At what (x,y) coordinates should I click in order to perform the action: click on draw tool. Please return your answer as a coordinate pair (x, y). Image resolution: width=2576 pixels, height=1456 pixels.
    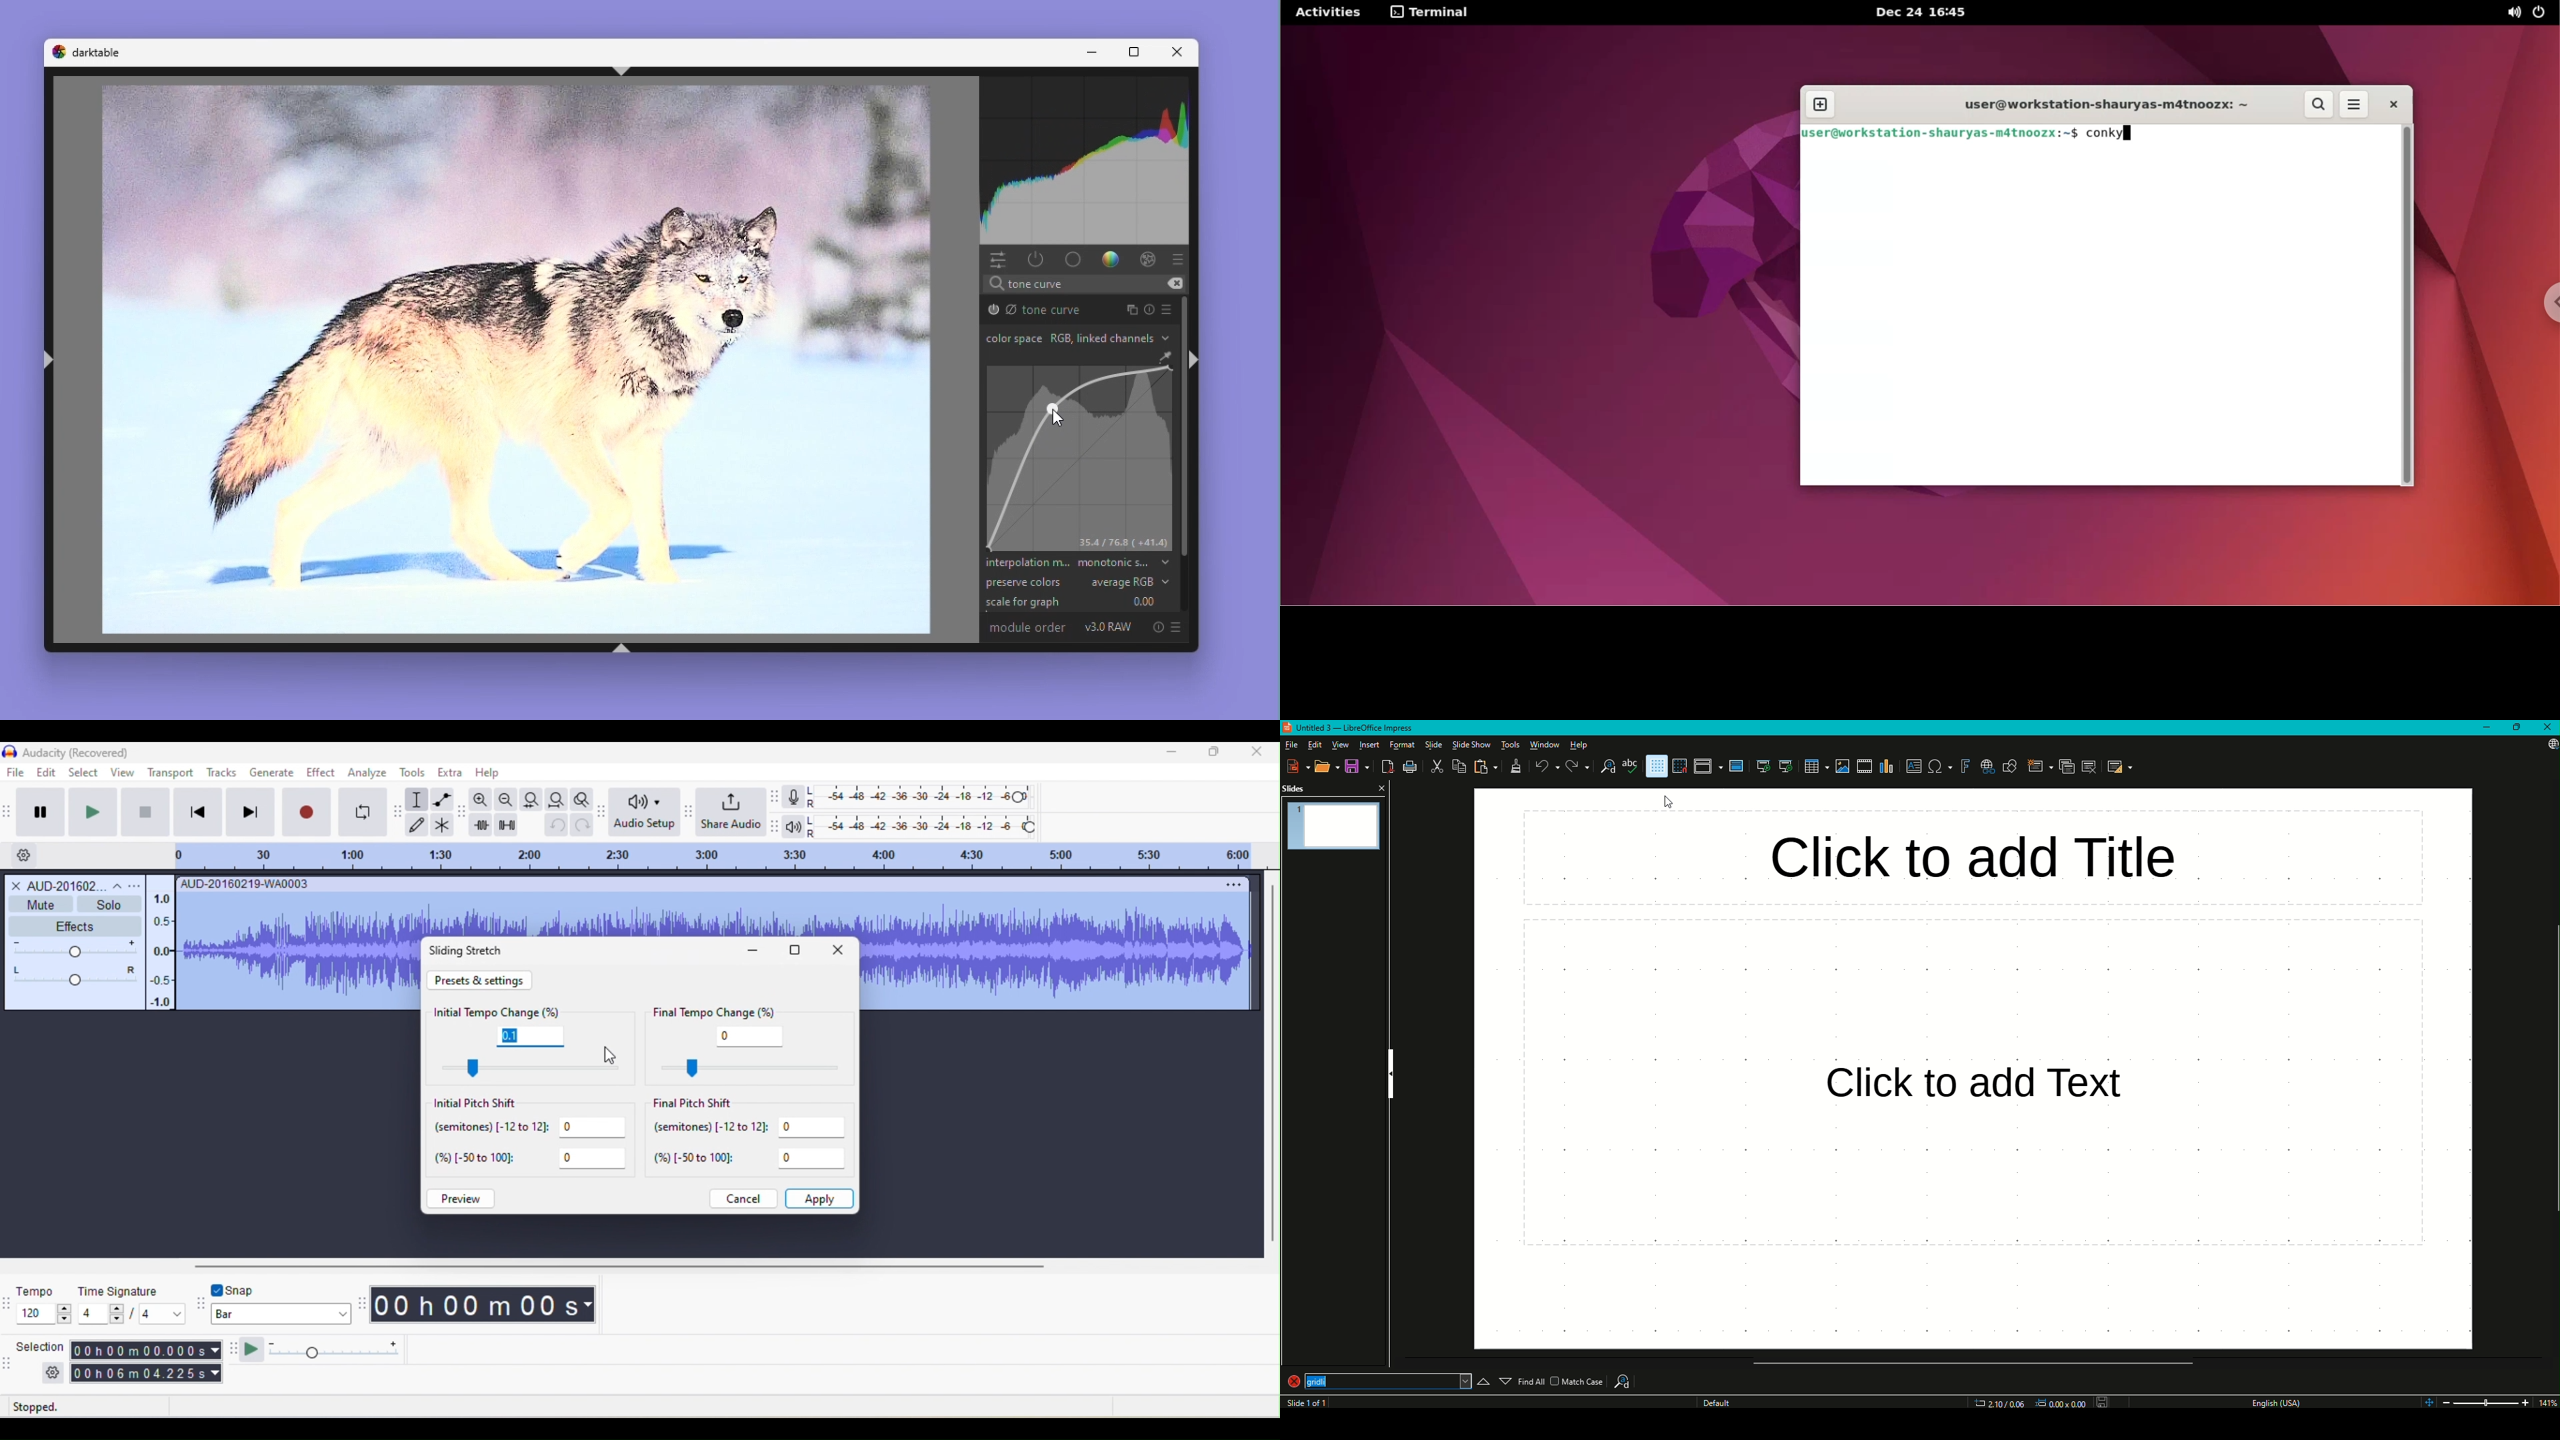
    Looking at the image, I should click on (419, 823).